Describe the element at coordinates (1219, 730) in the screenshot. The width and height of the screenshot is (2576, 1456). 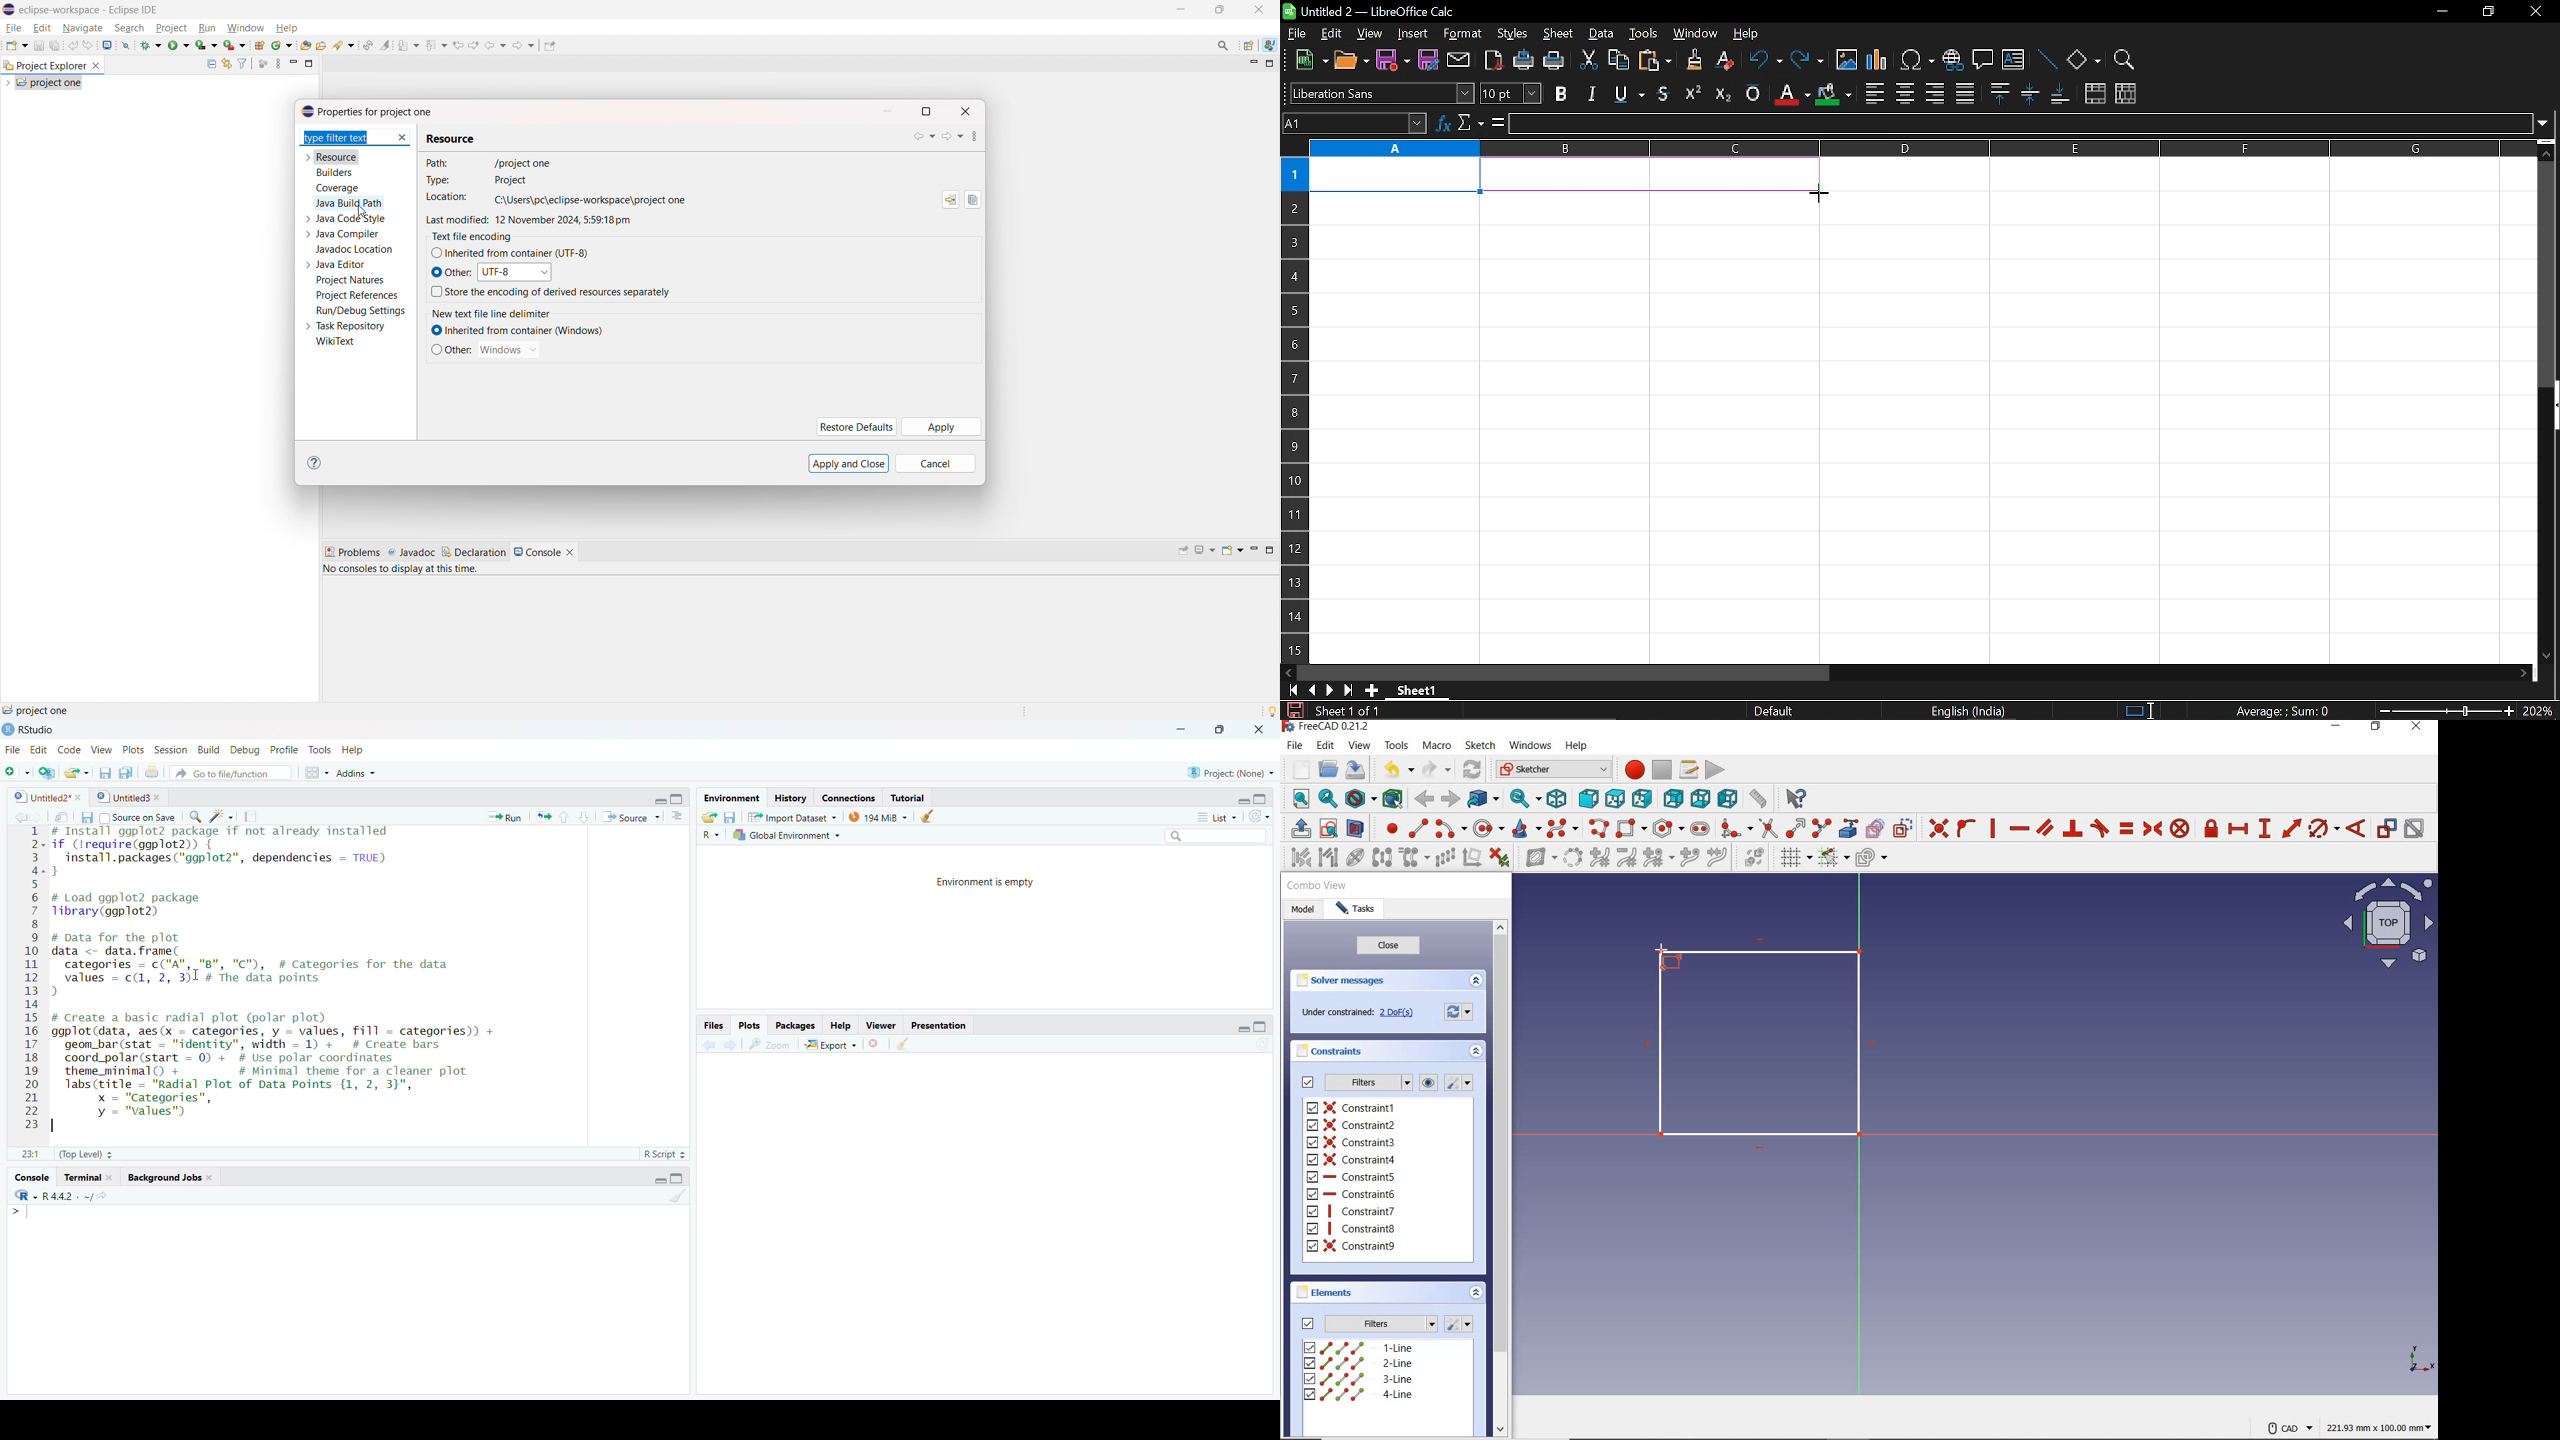
I see `Maximize` at that location.